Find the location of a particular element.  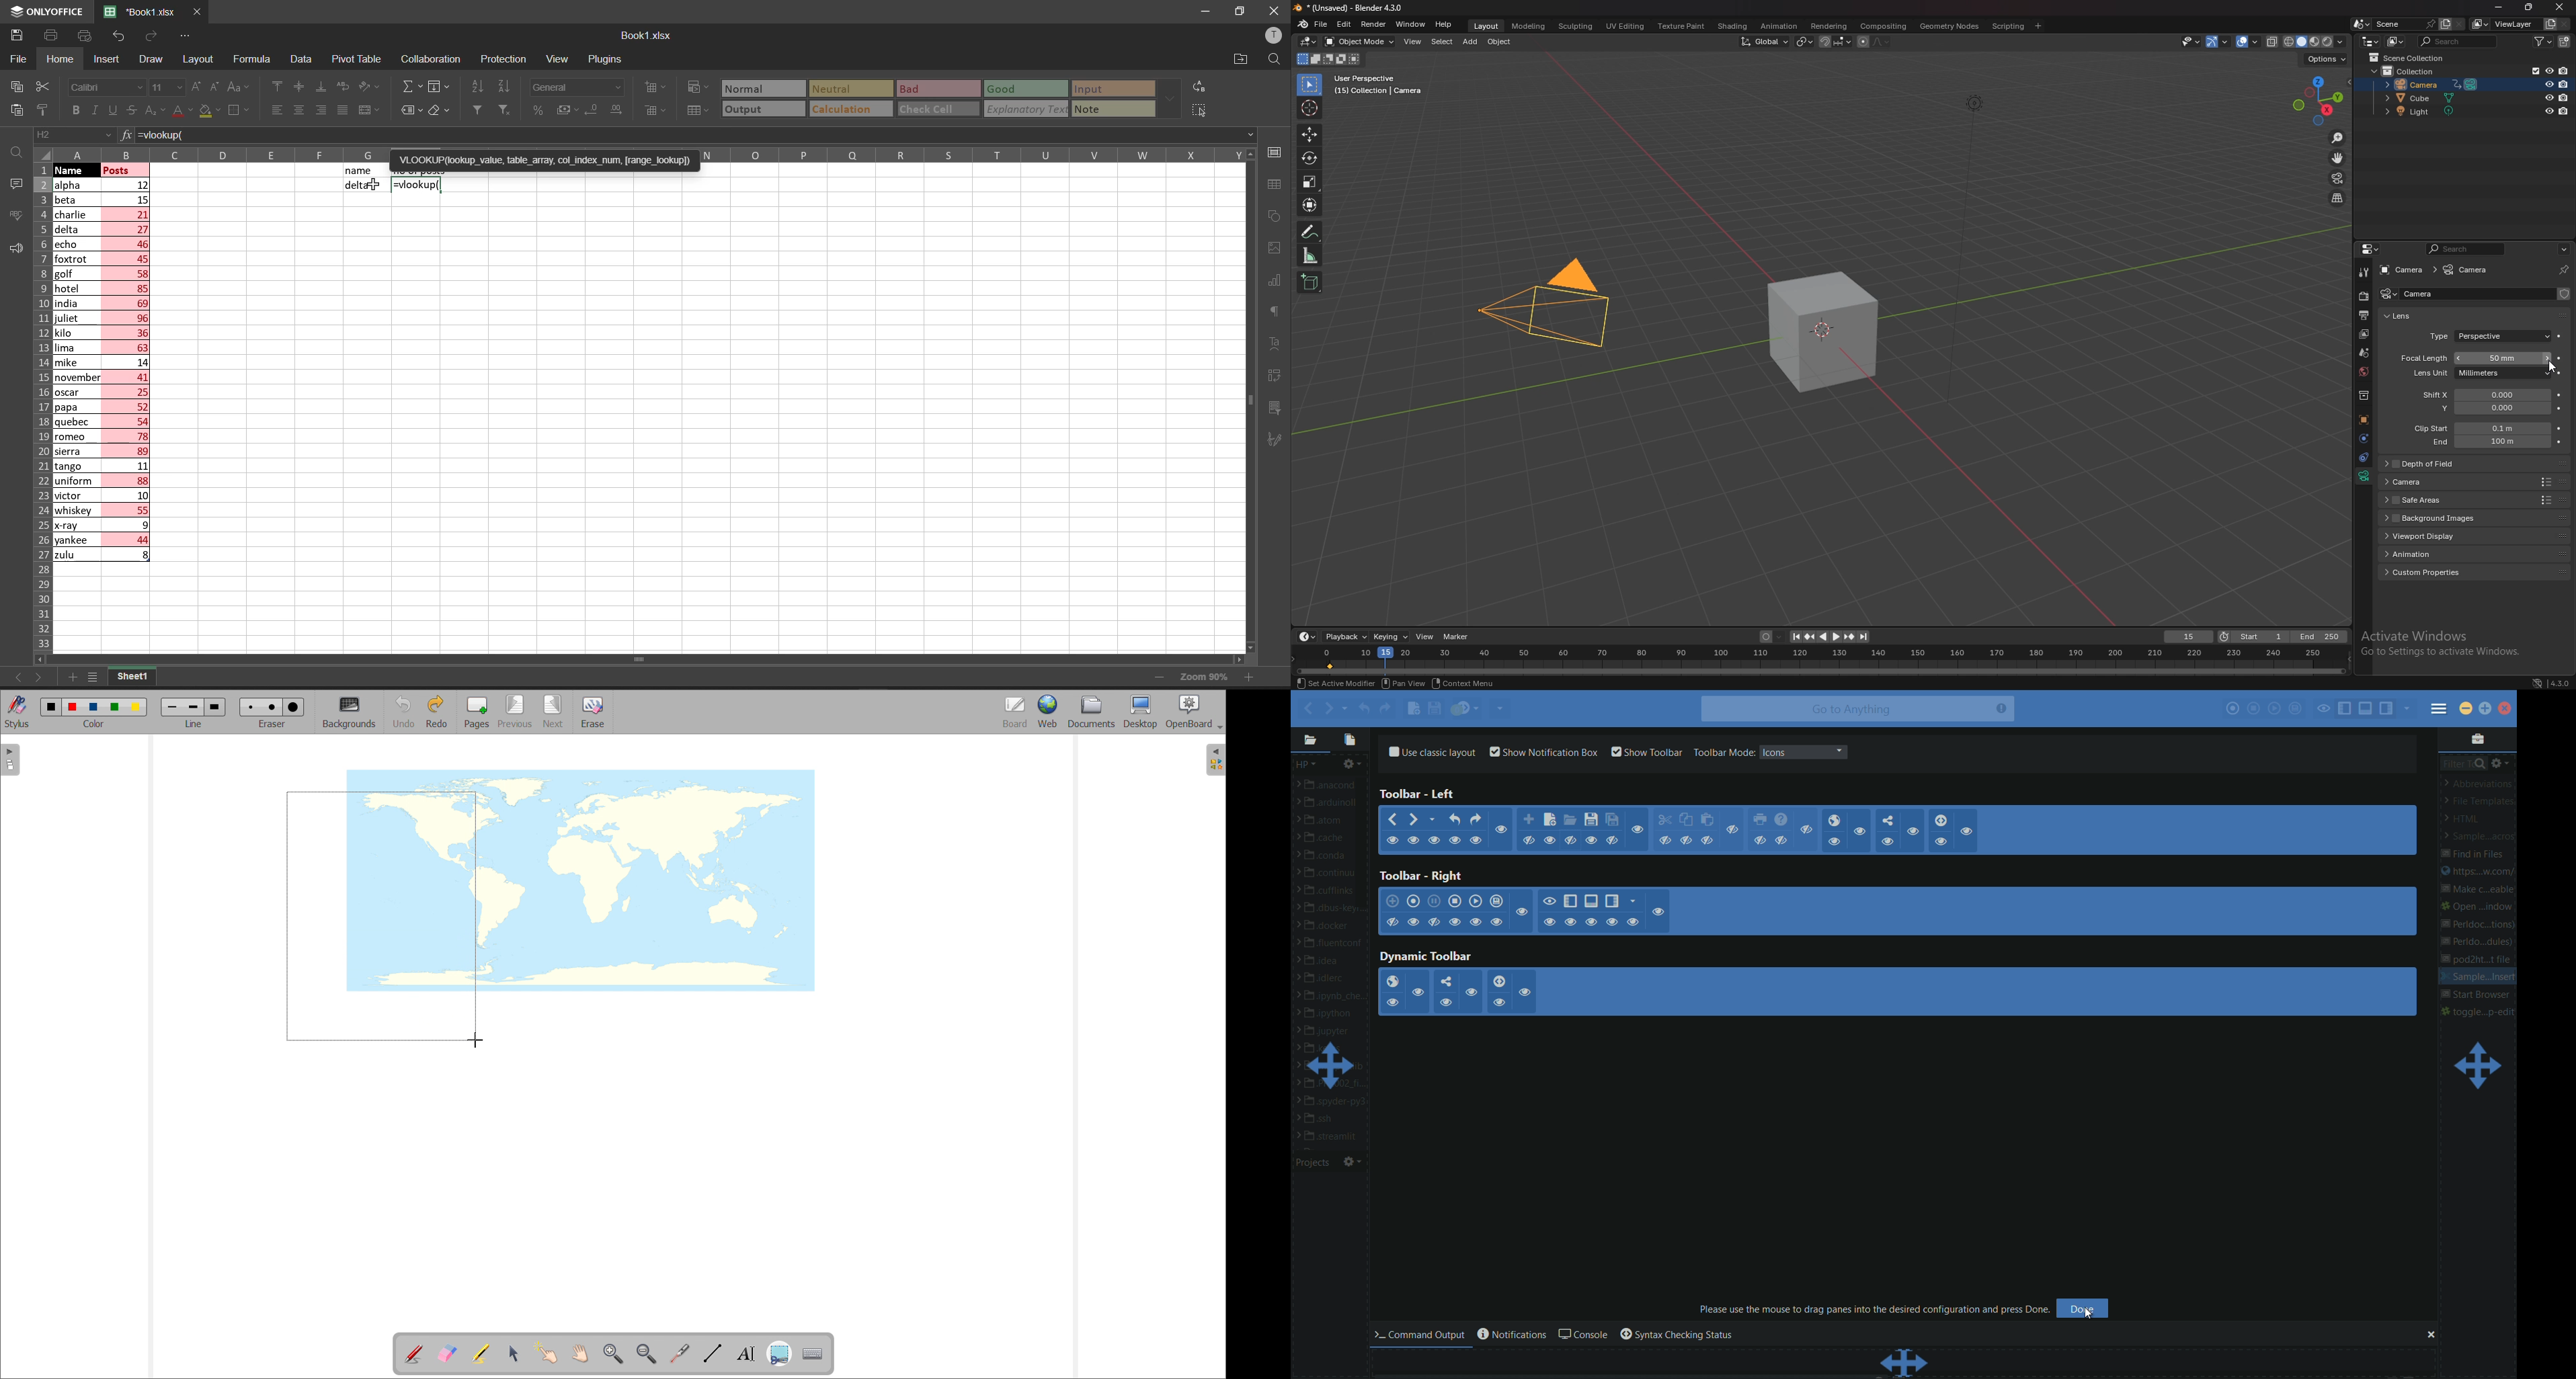

auto keying is located at coordinates (1769, 637).